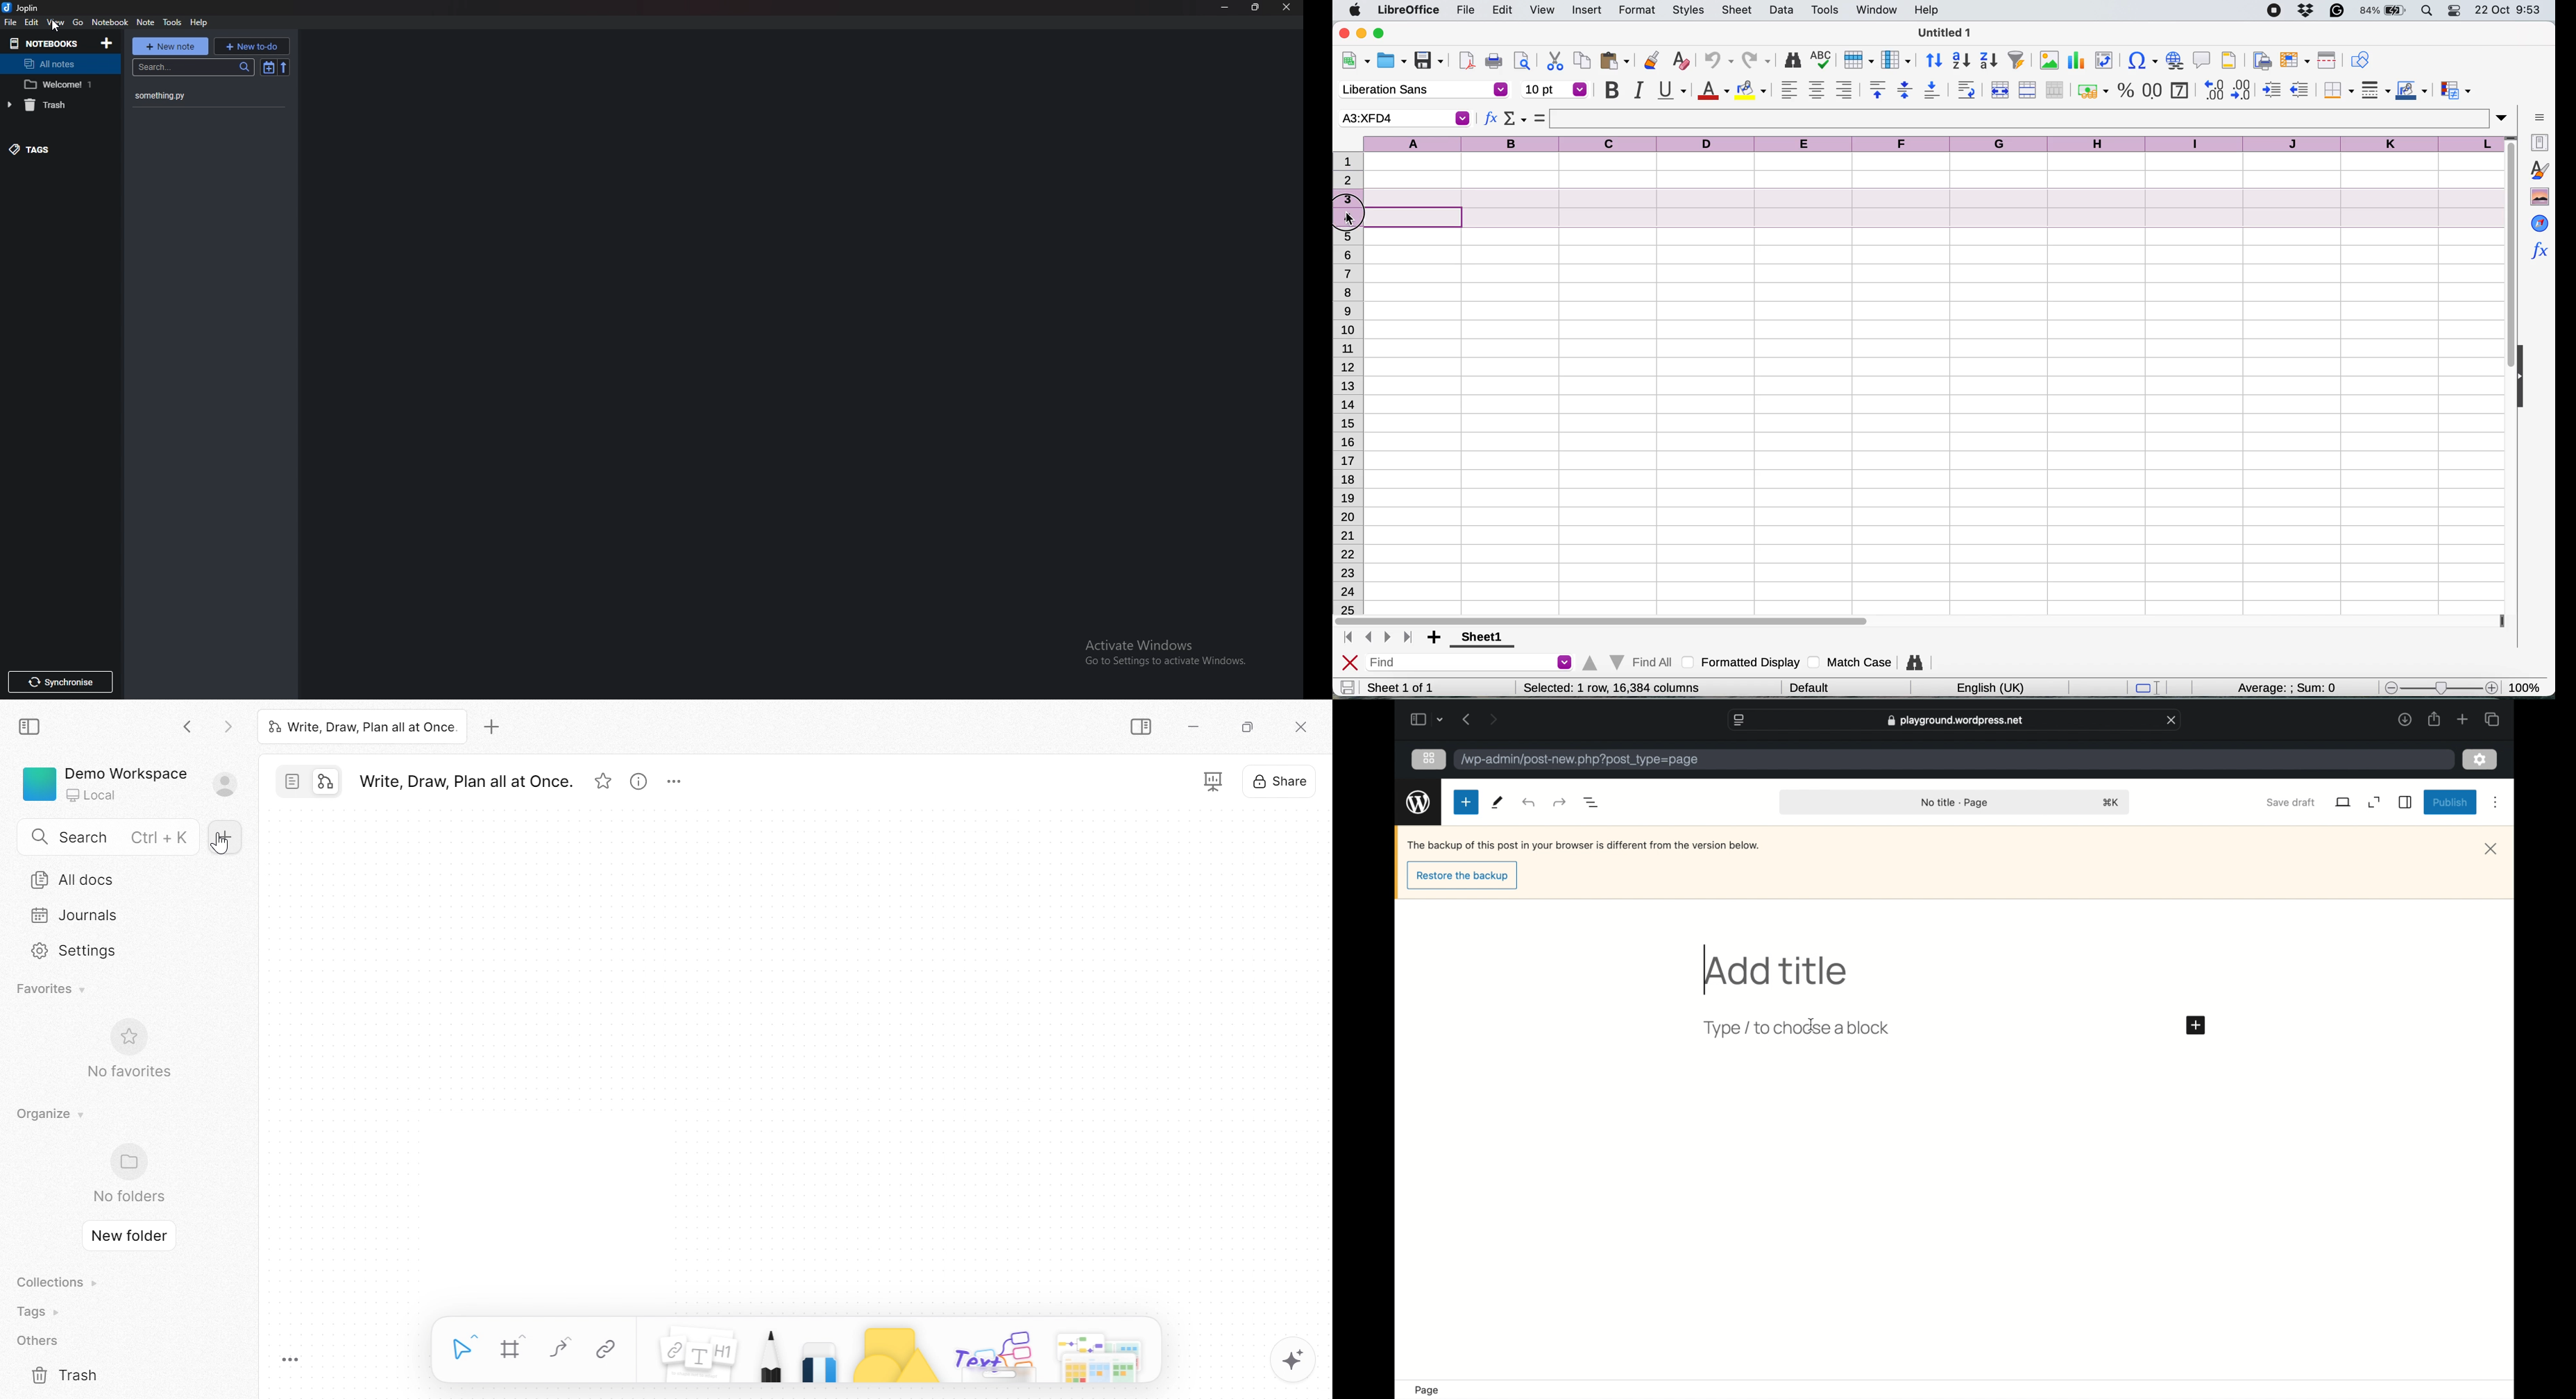 The height and width of the screenshot is (1400, 2576). I want to click on new To do, so click(250, 47).